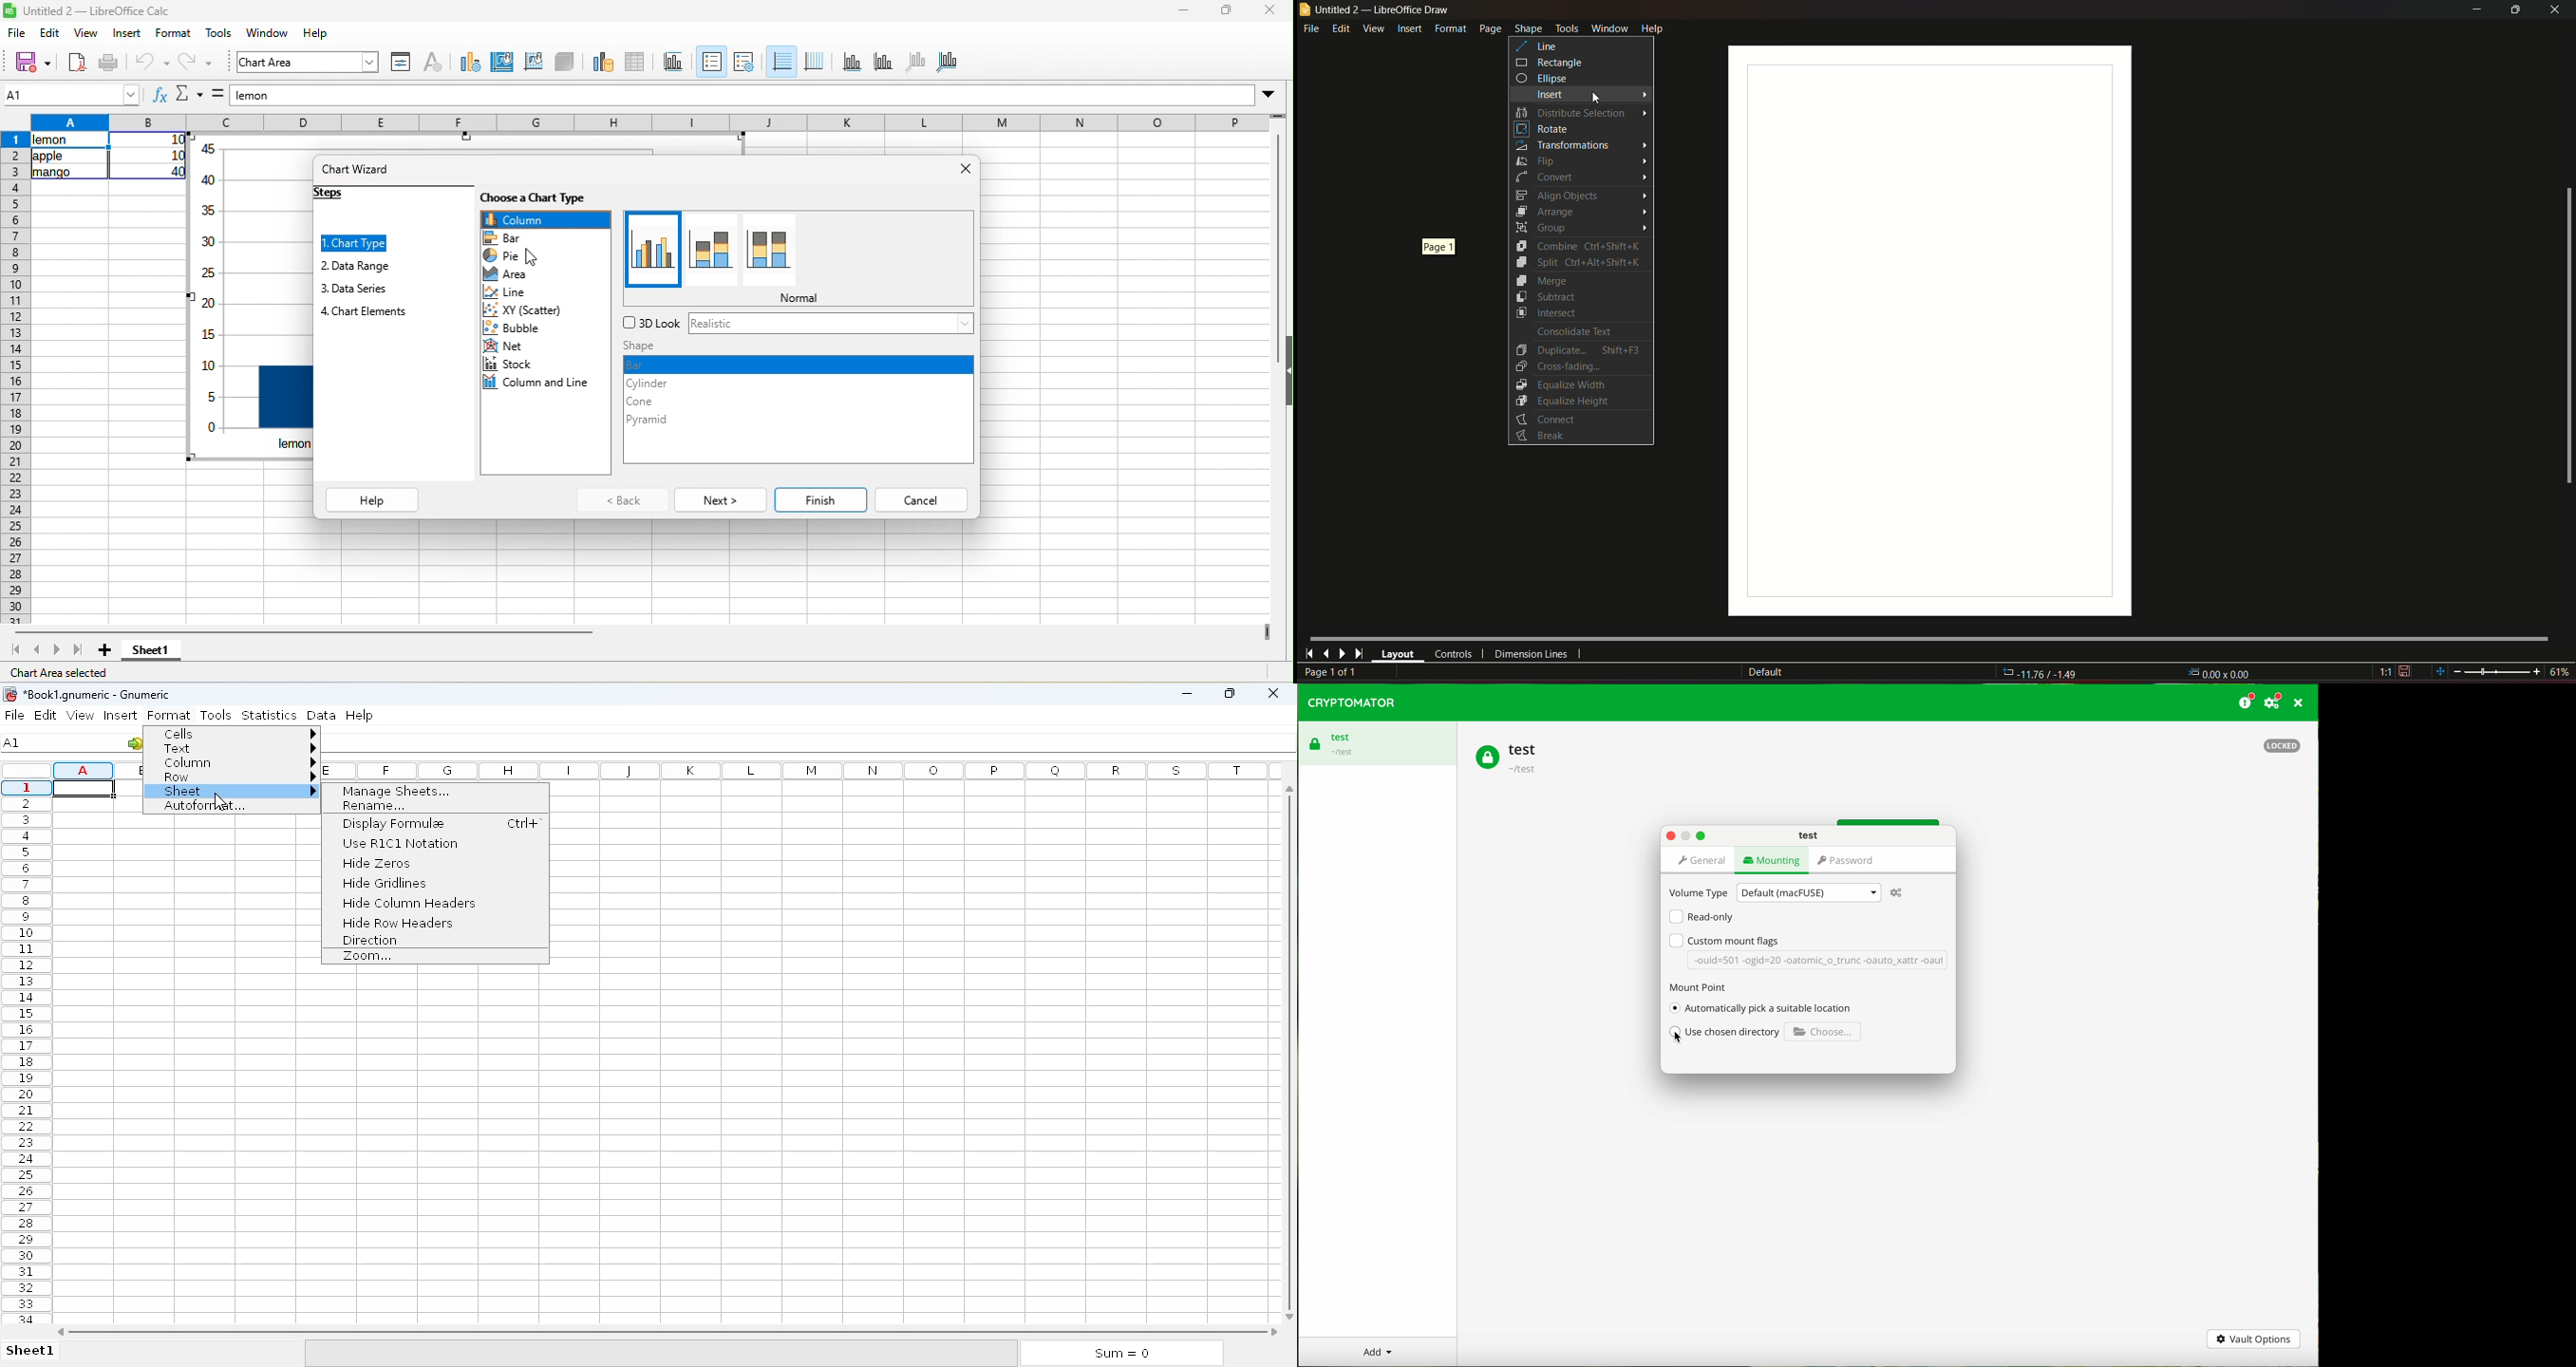  I want to click on column and line, so click(539, 383).